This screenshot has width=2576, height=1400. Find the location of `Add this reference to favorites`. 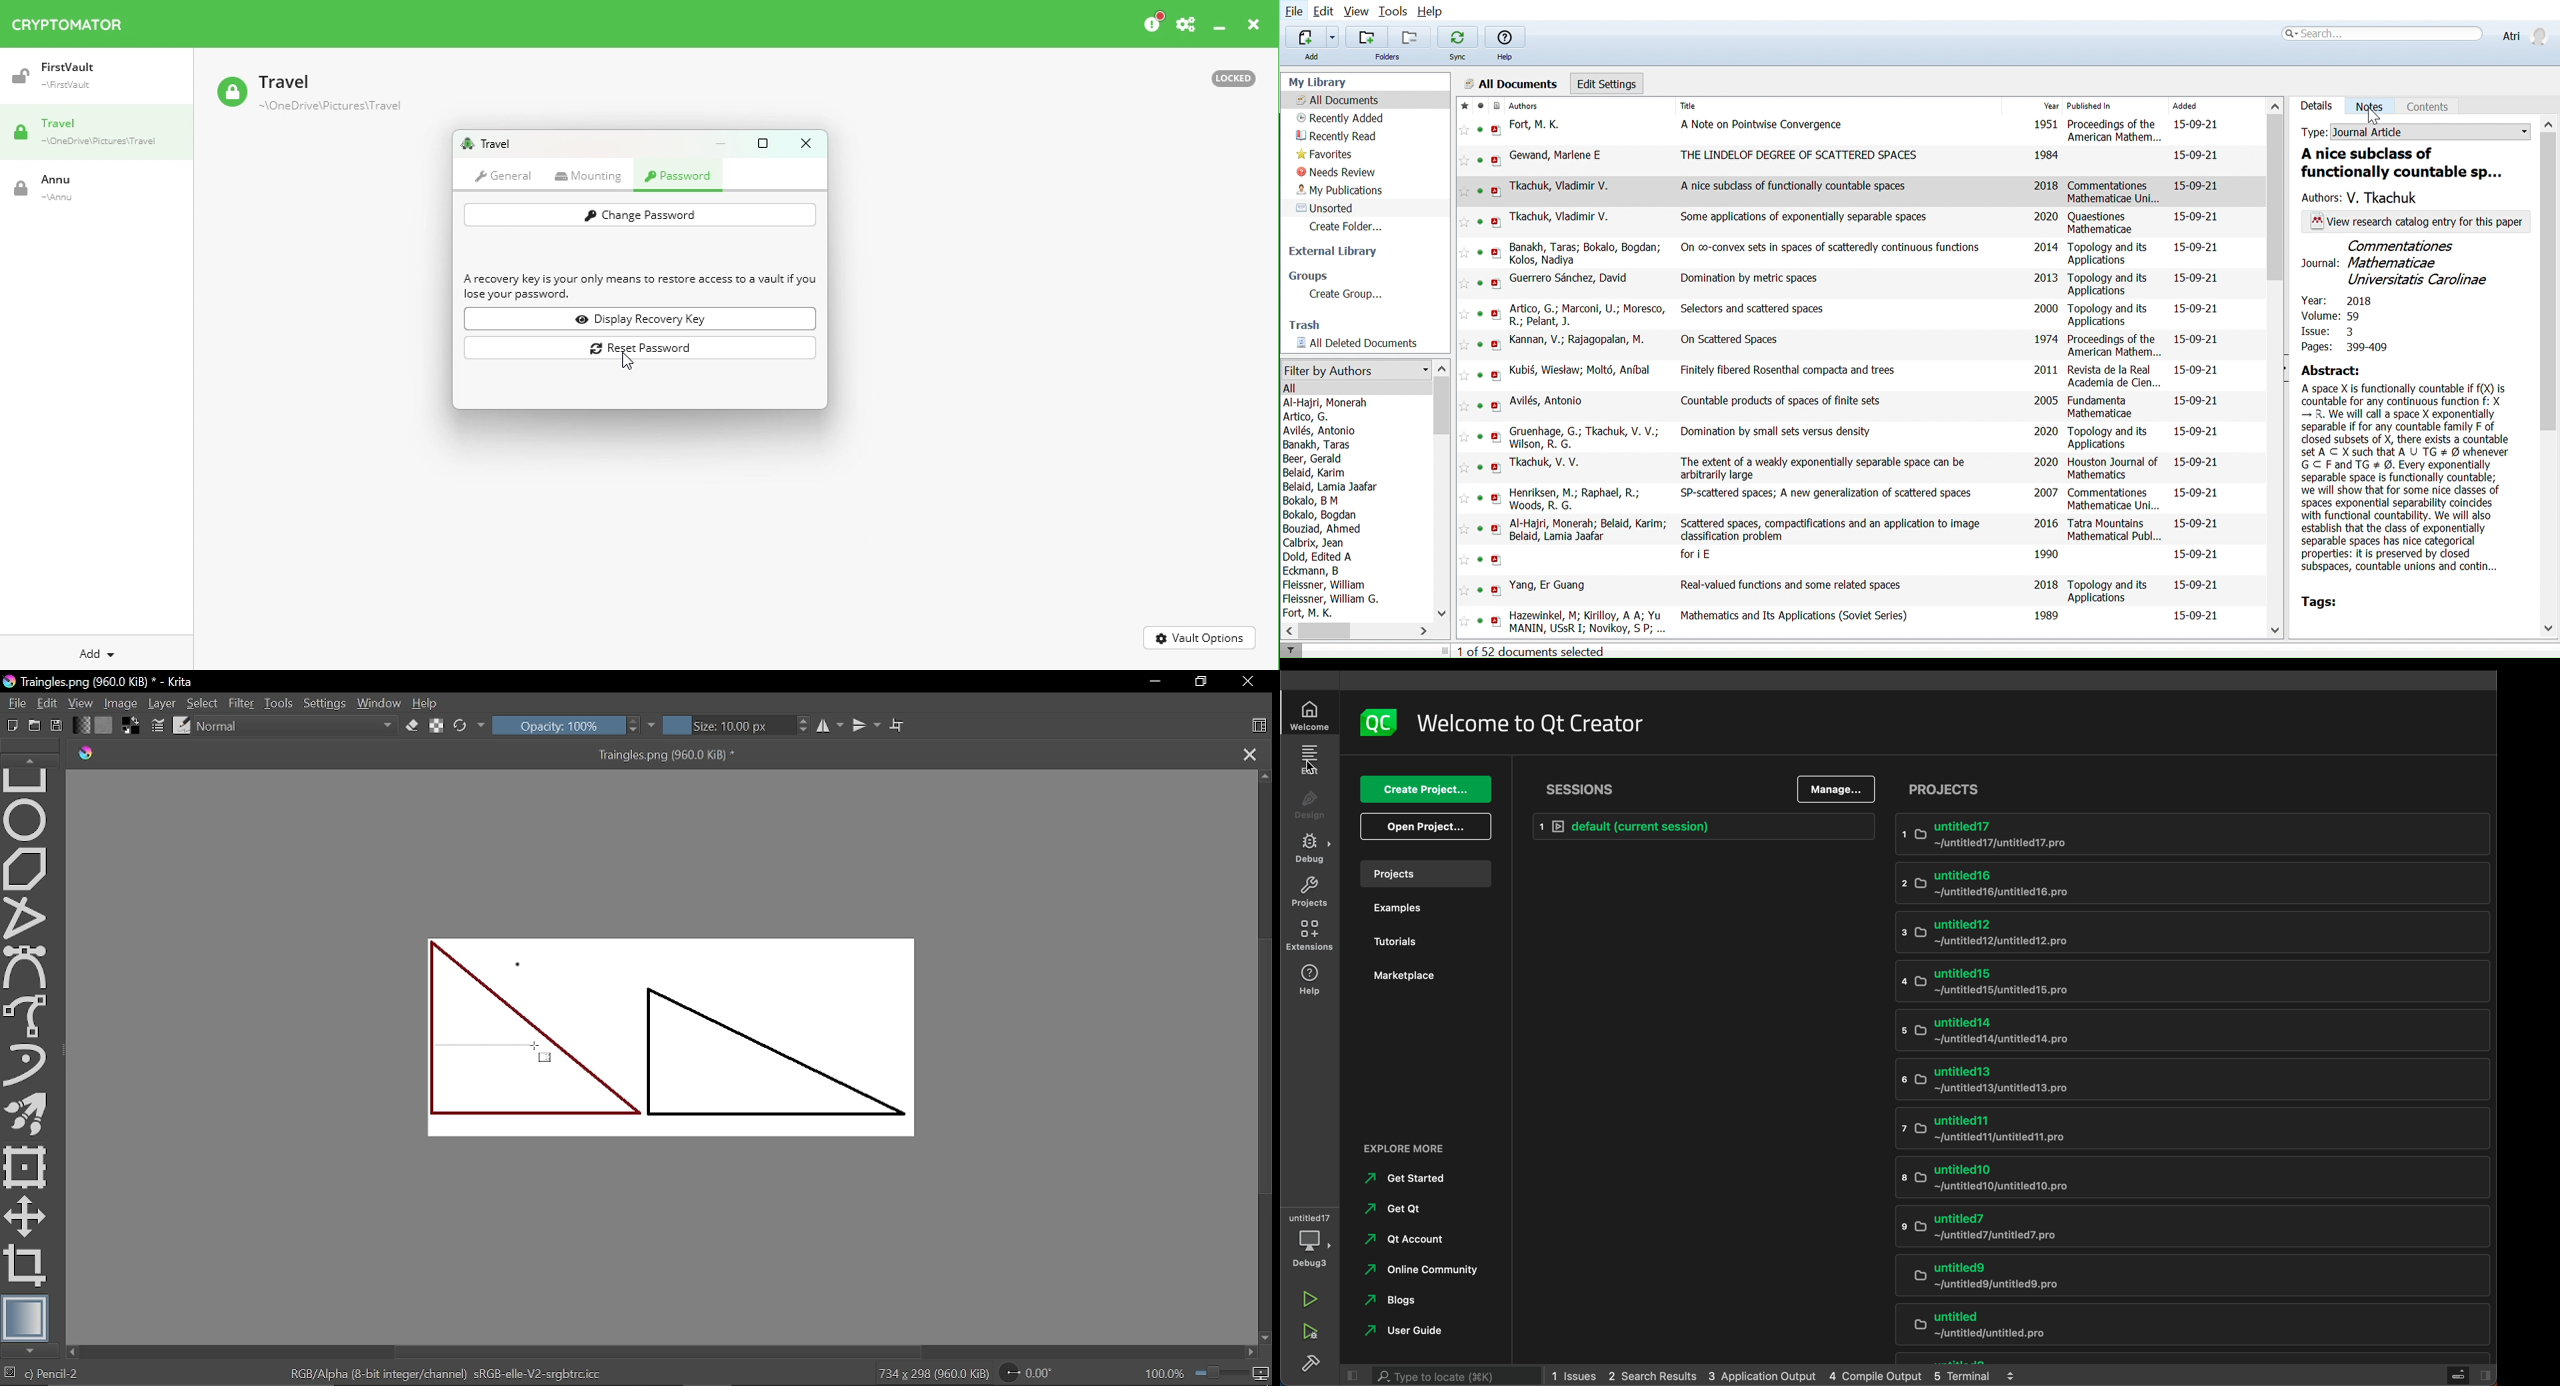

Add this reference to favorites is located at coordinates (1465, 623).